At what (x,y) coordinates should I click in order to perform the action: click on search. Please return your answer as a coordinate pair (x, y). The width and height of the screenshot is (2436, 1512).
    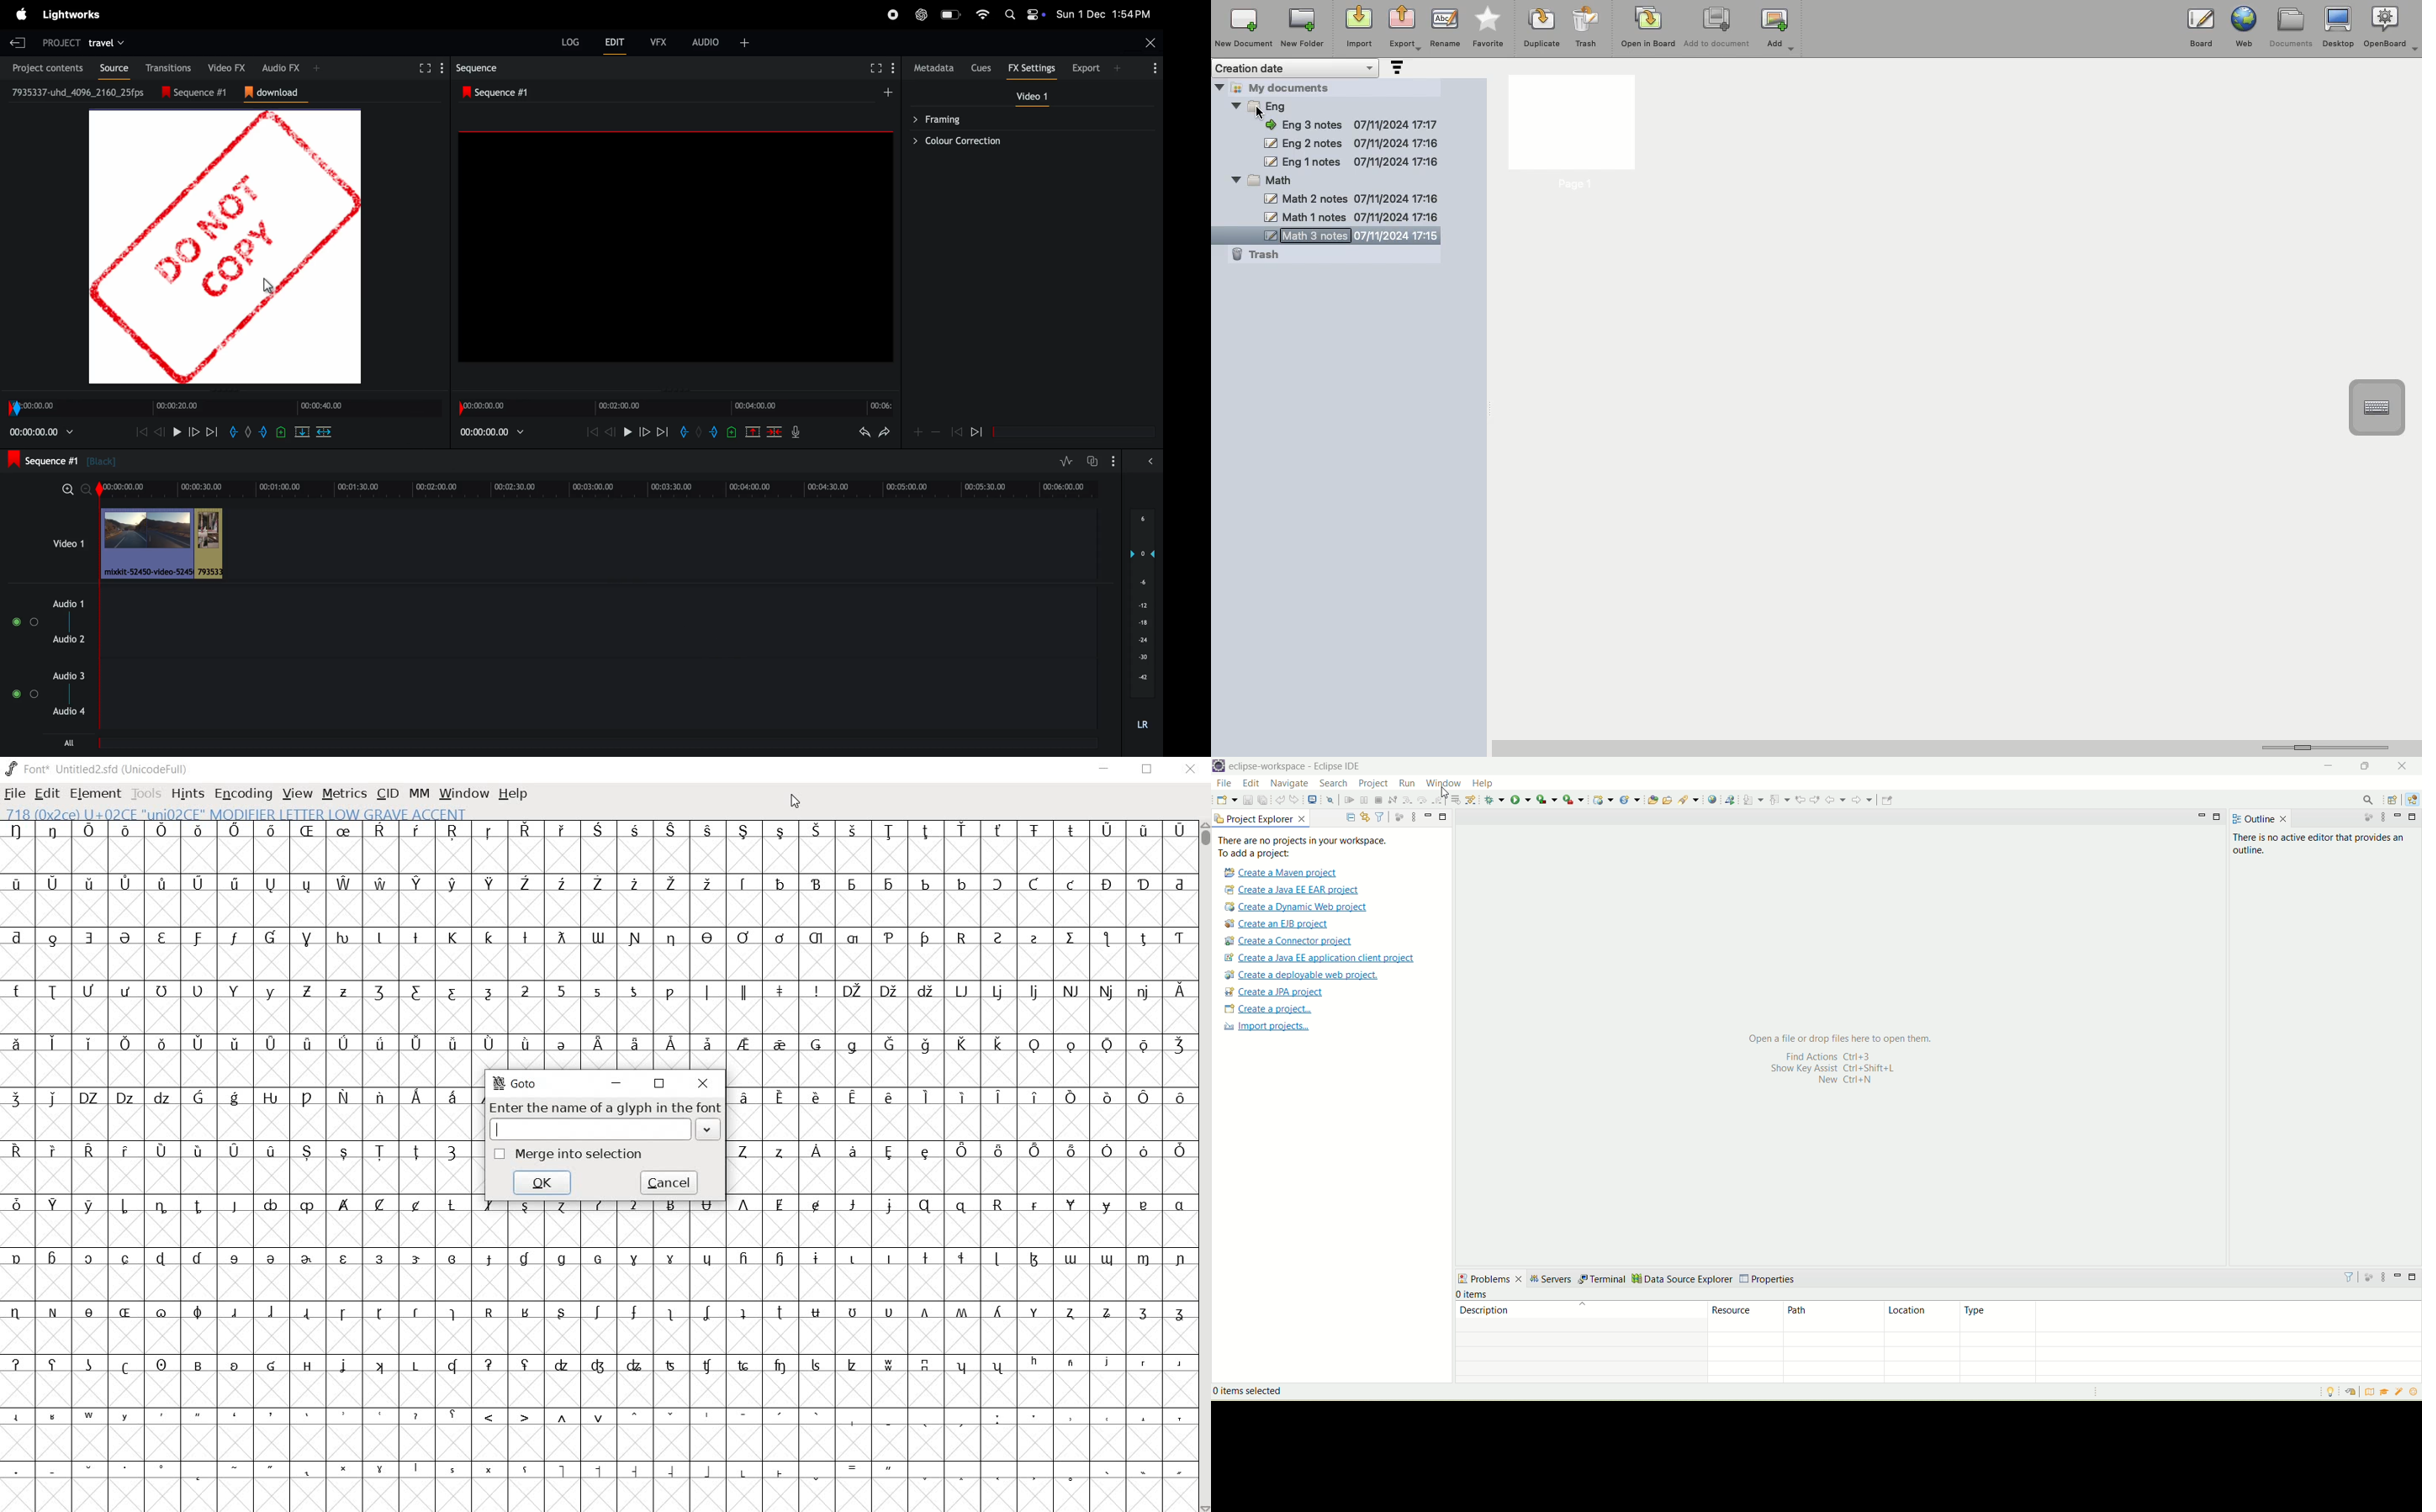
    Looking at the image, I should click on (1687, 799).